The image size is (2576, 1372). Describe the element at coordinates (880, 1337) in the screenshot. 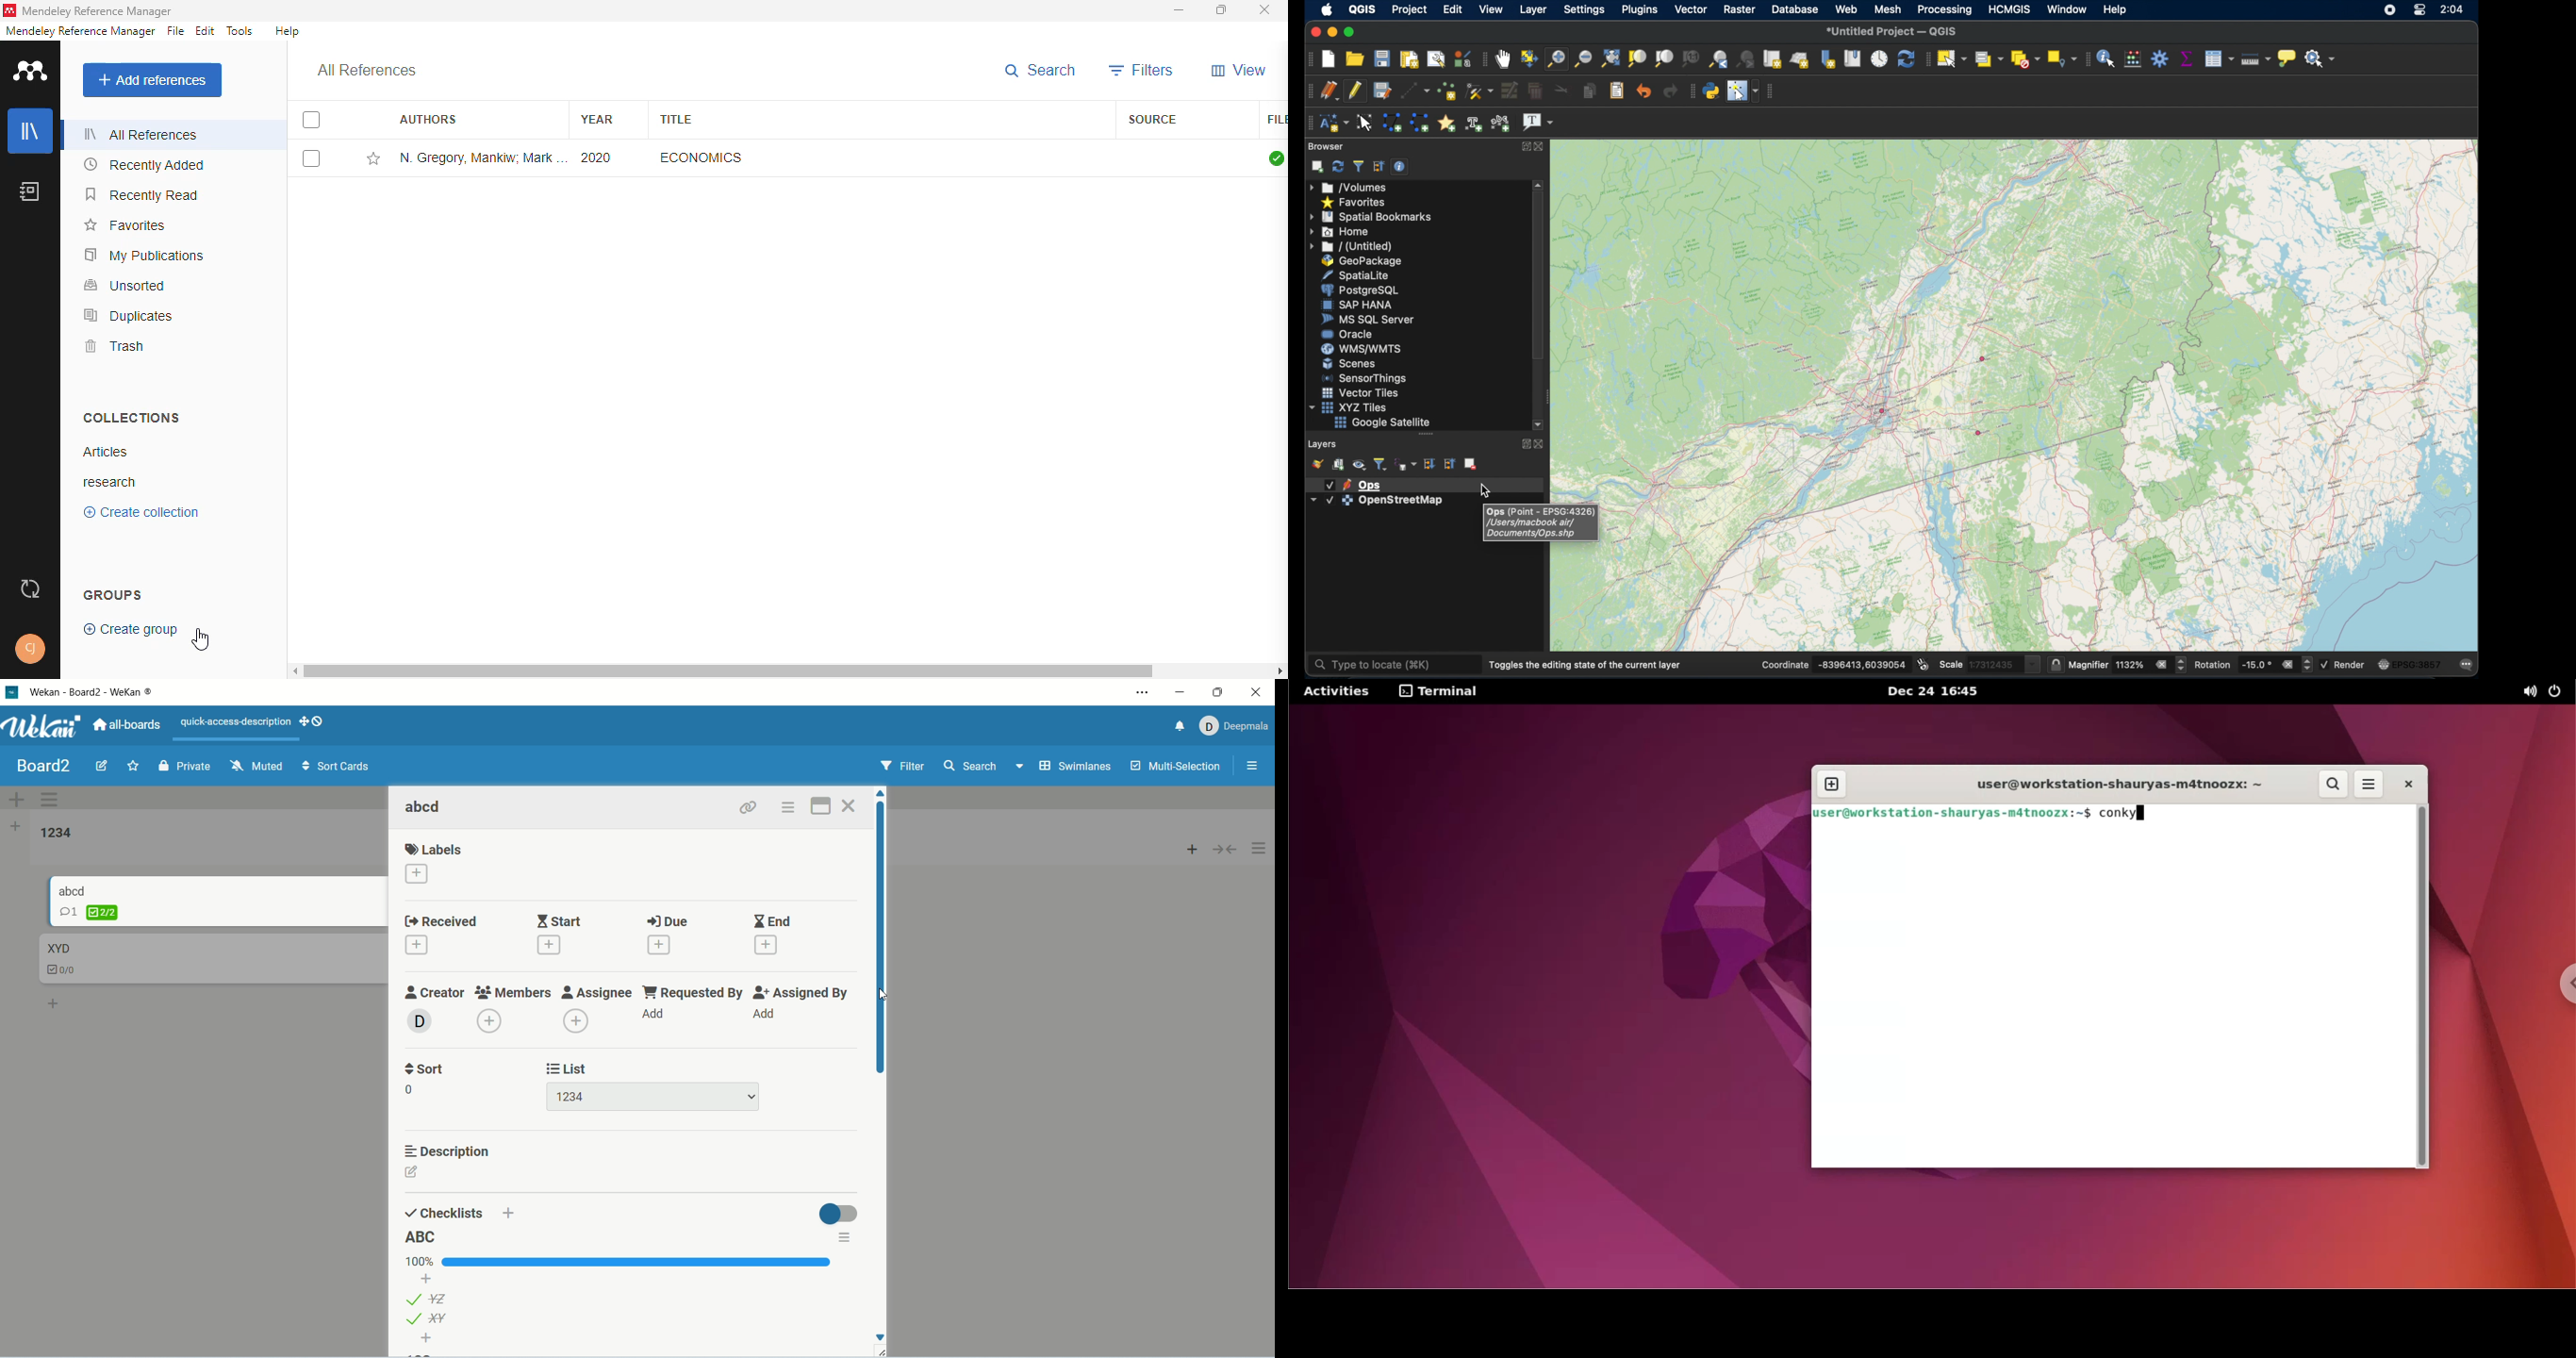

I see `Down` at that location.